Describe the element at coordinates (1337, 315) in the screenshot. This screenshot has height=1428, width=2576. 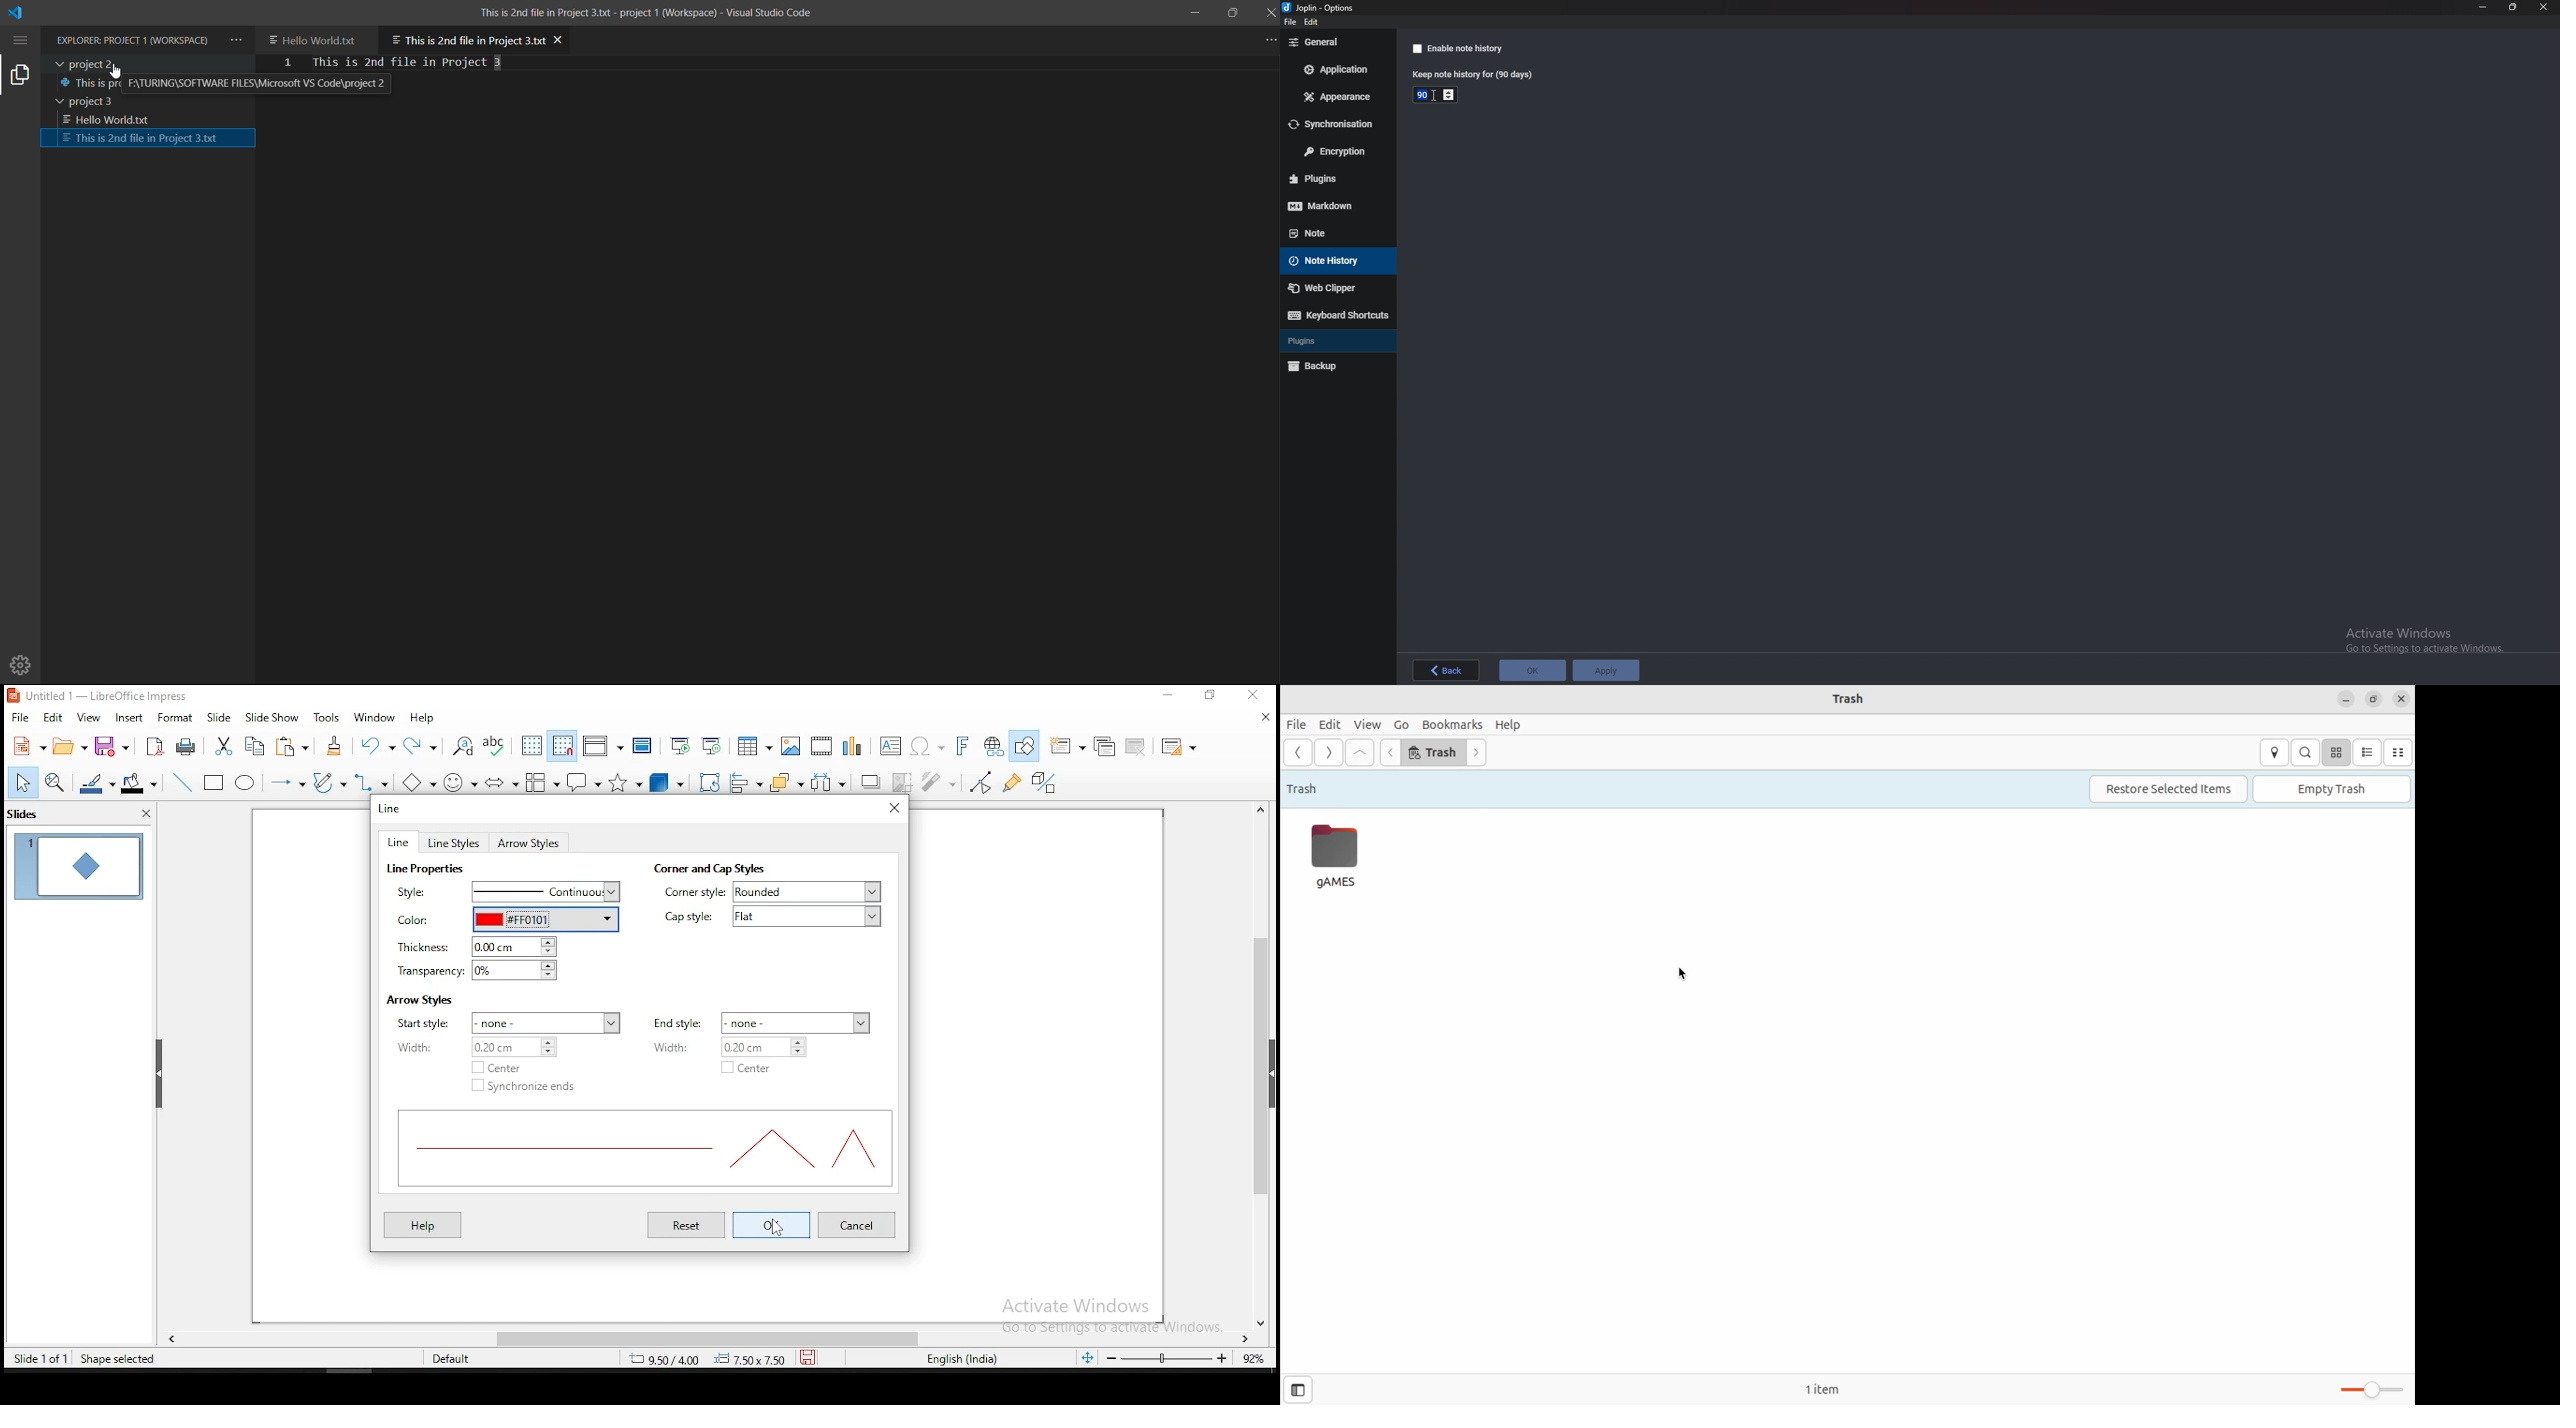
I see `Keyboard shortcuts` at that location.